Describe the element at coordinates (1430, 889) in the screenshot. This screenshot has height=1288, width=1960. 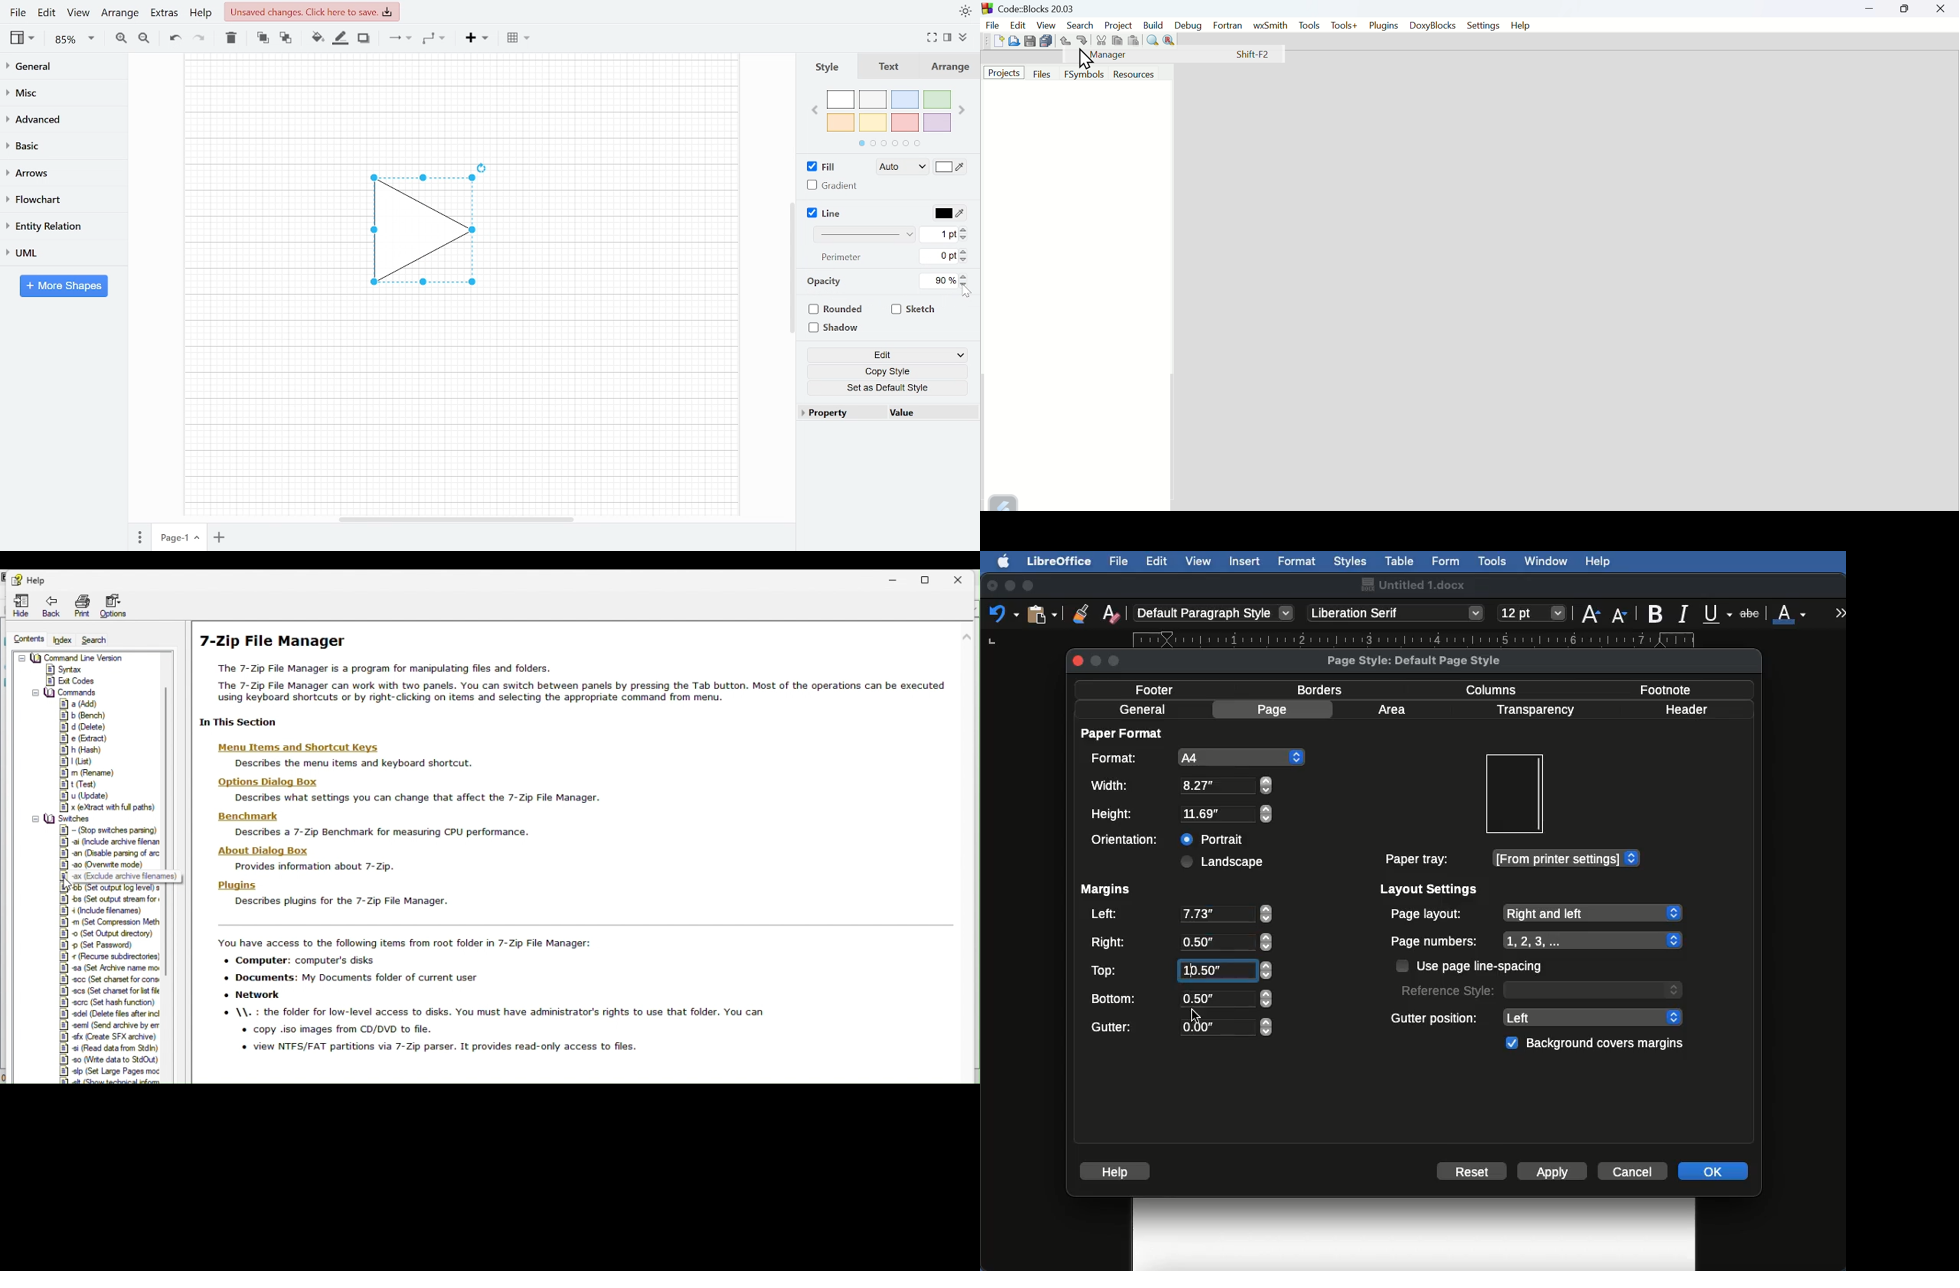
I see `Layout settings` at that location.